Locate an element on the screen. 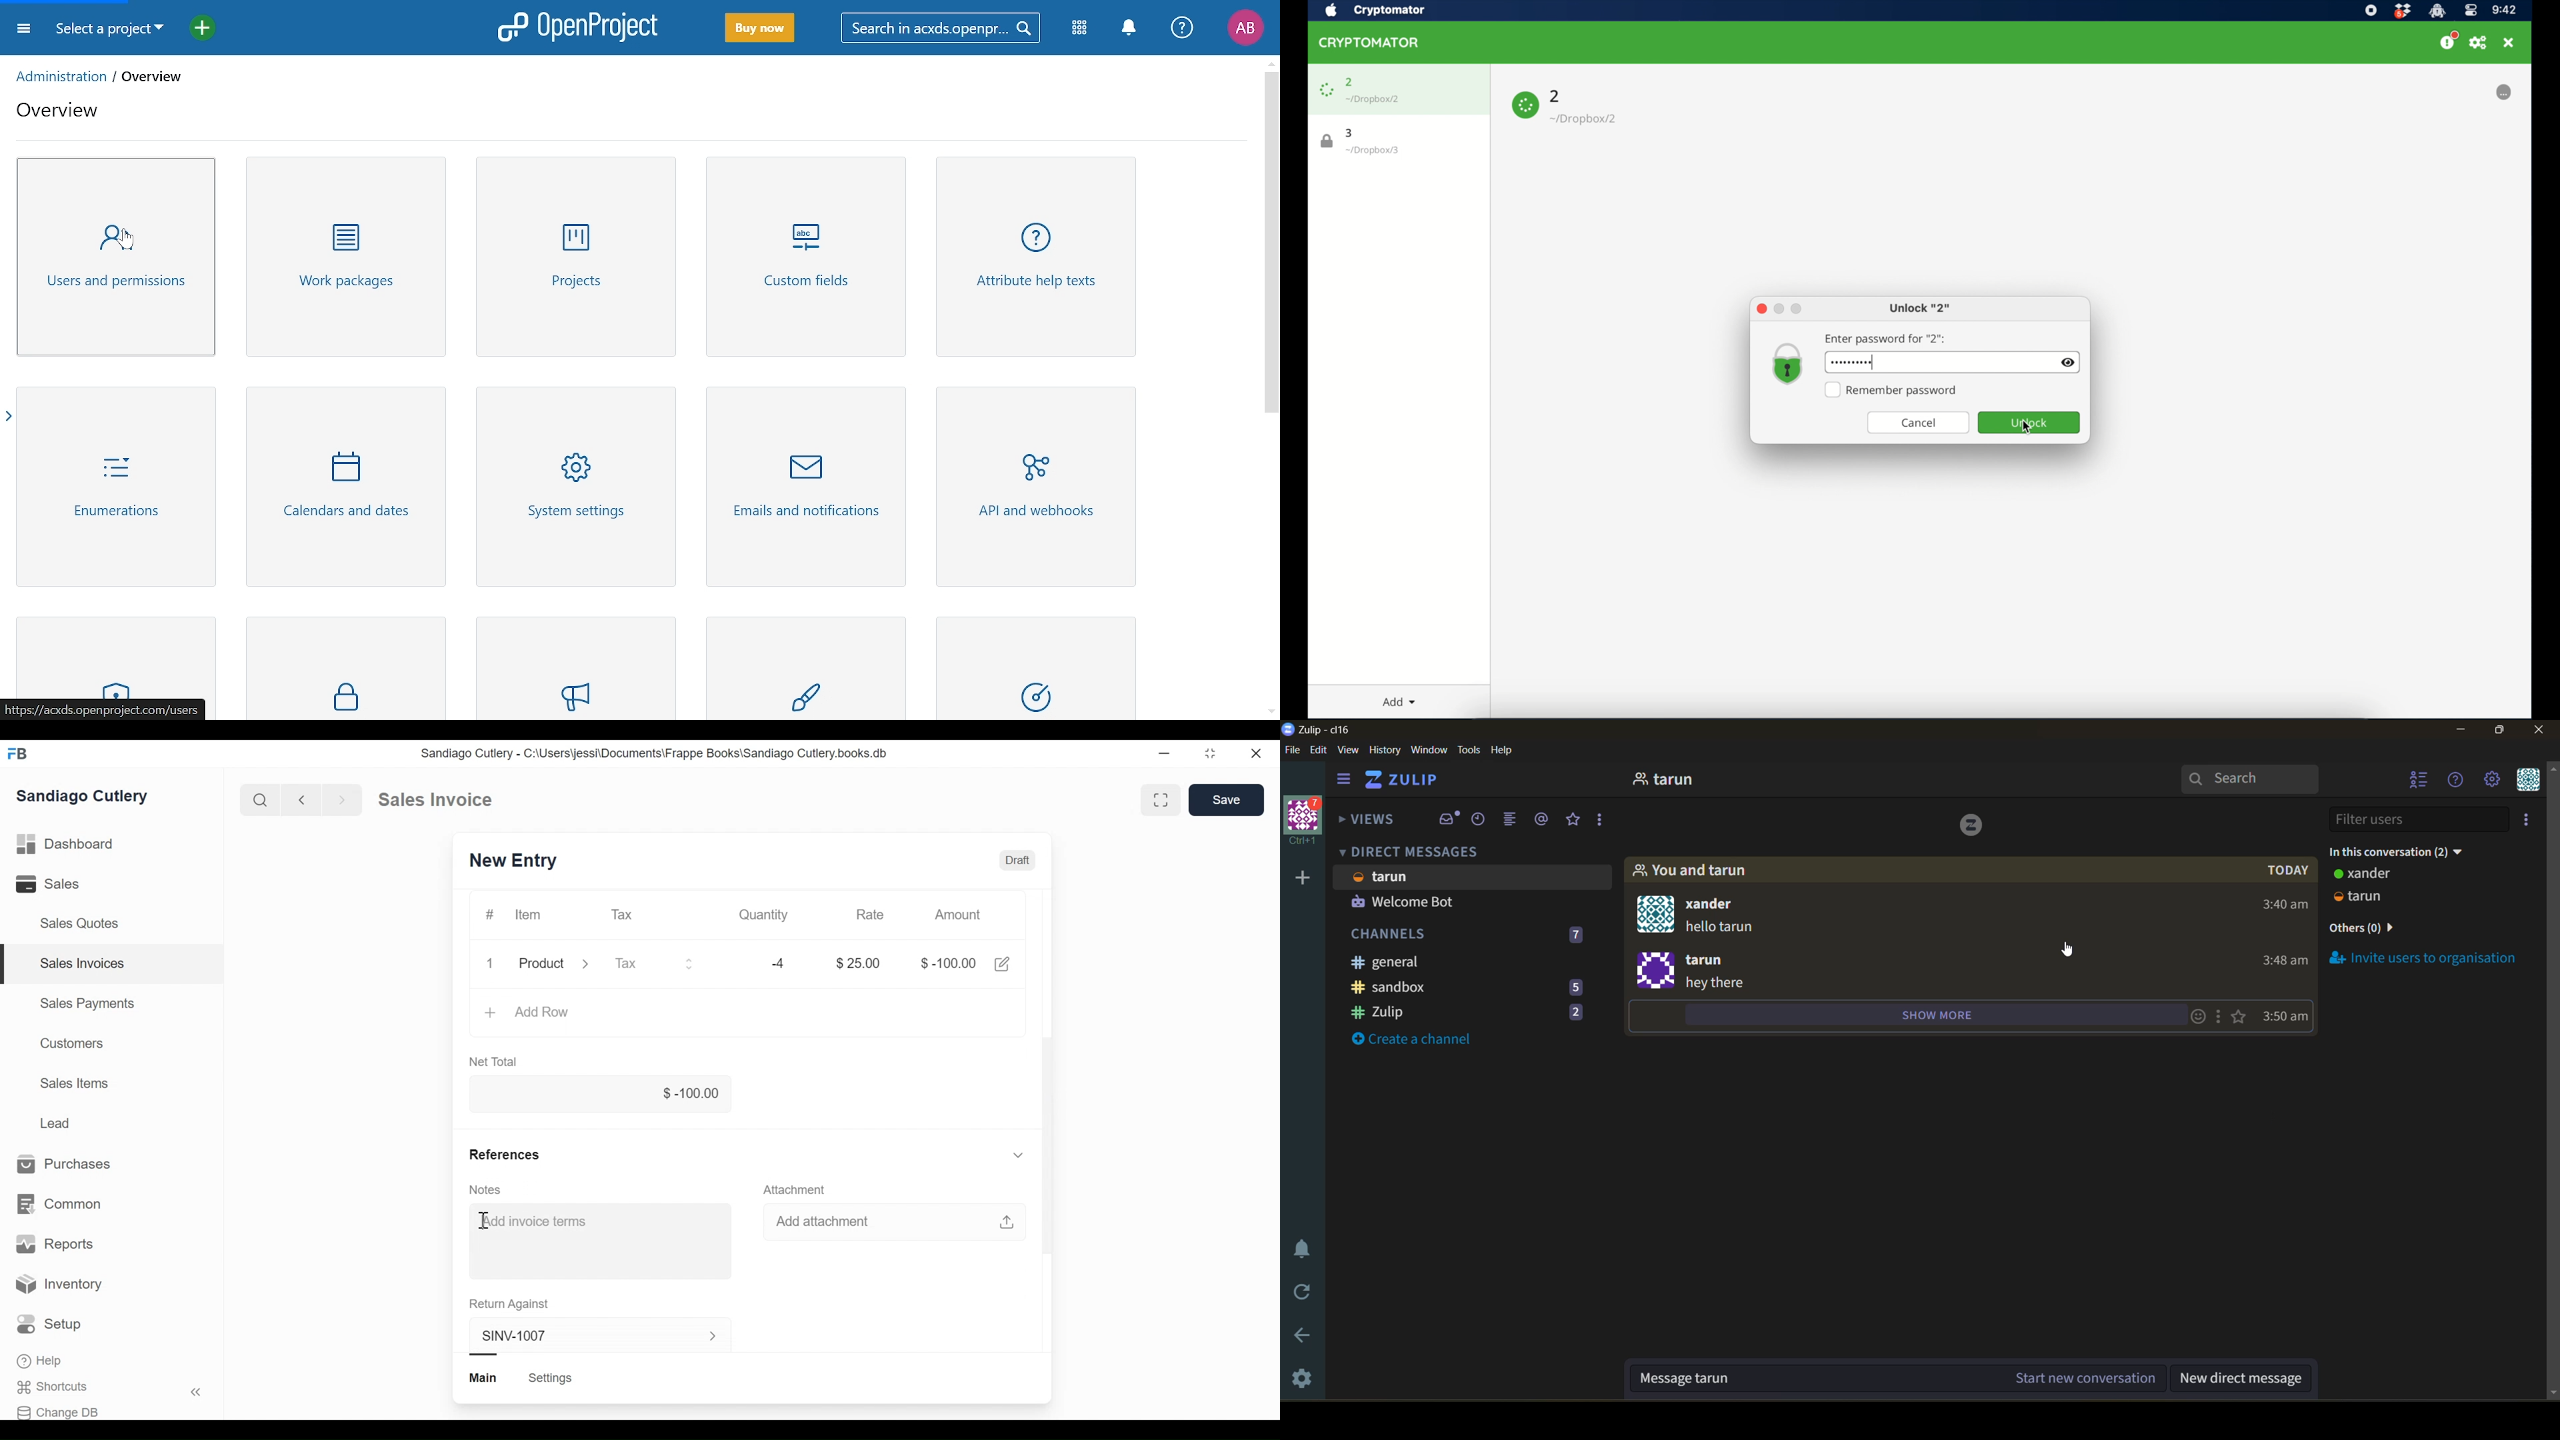  user name is located at coordinates (1395, 878).